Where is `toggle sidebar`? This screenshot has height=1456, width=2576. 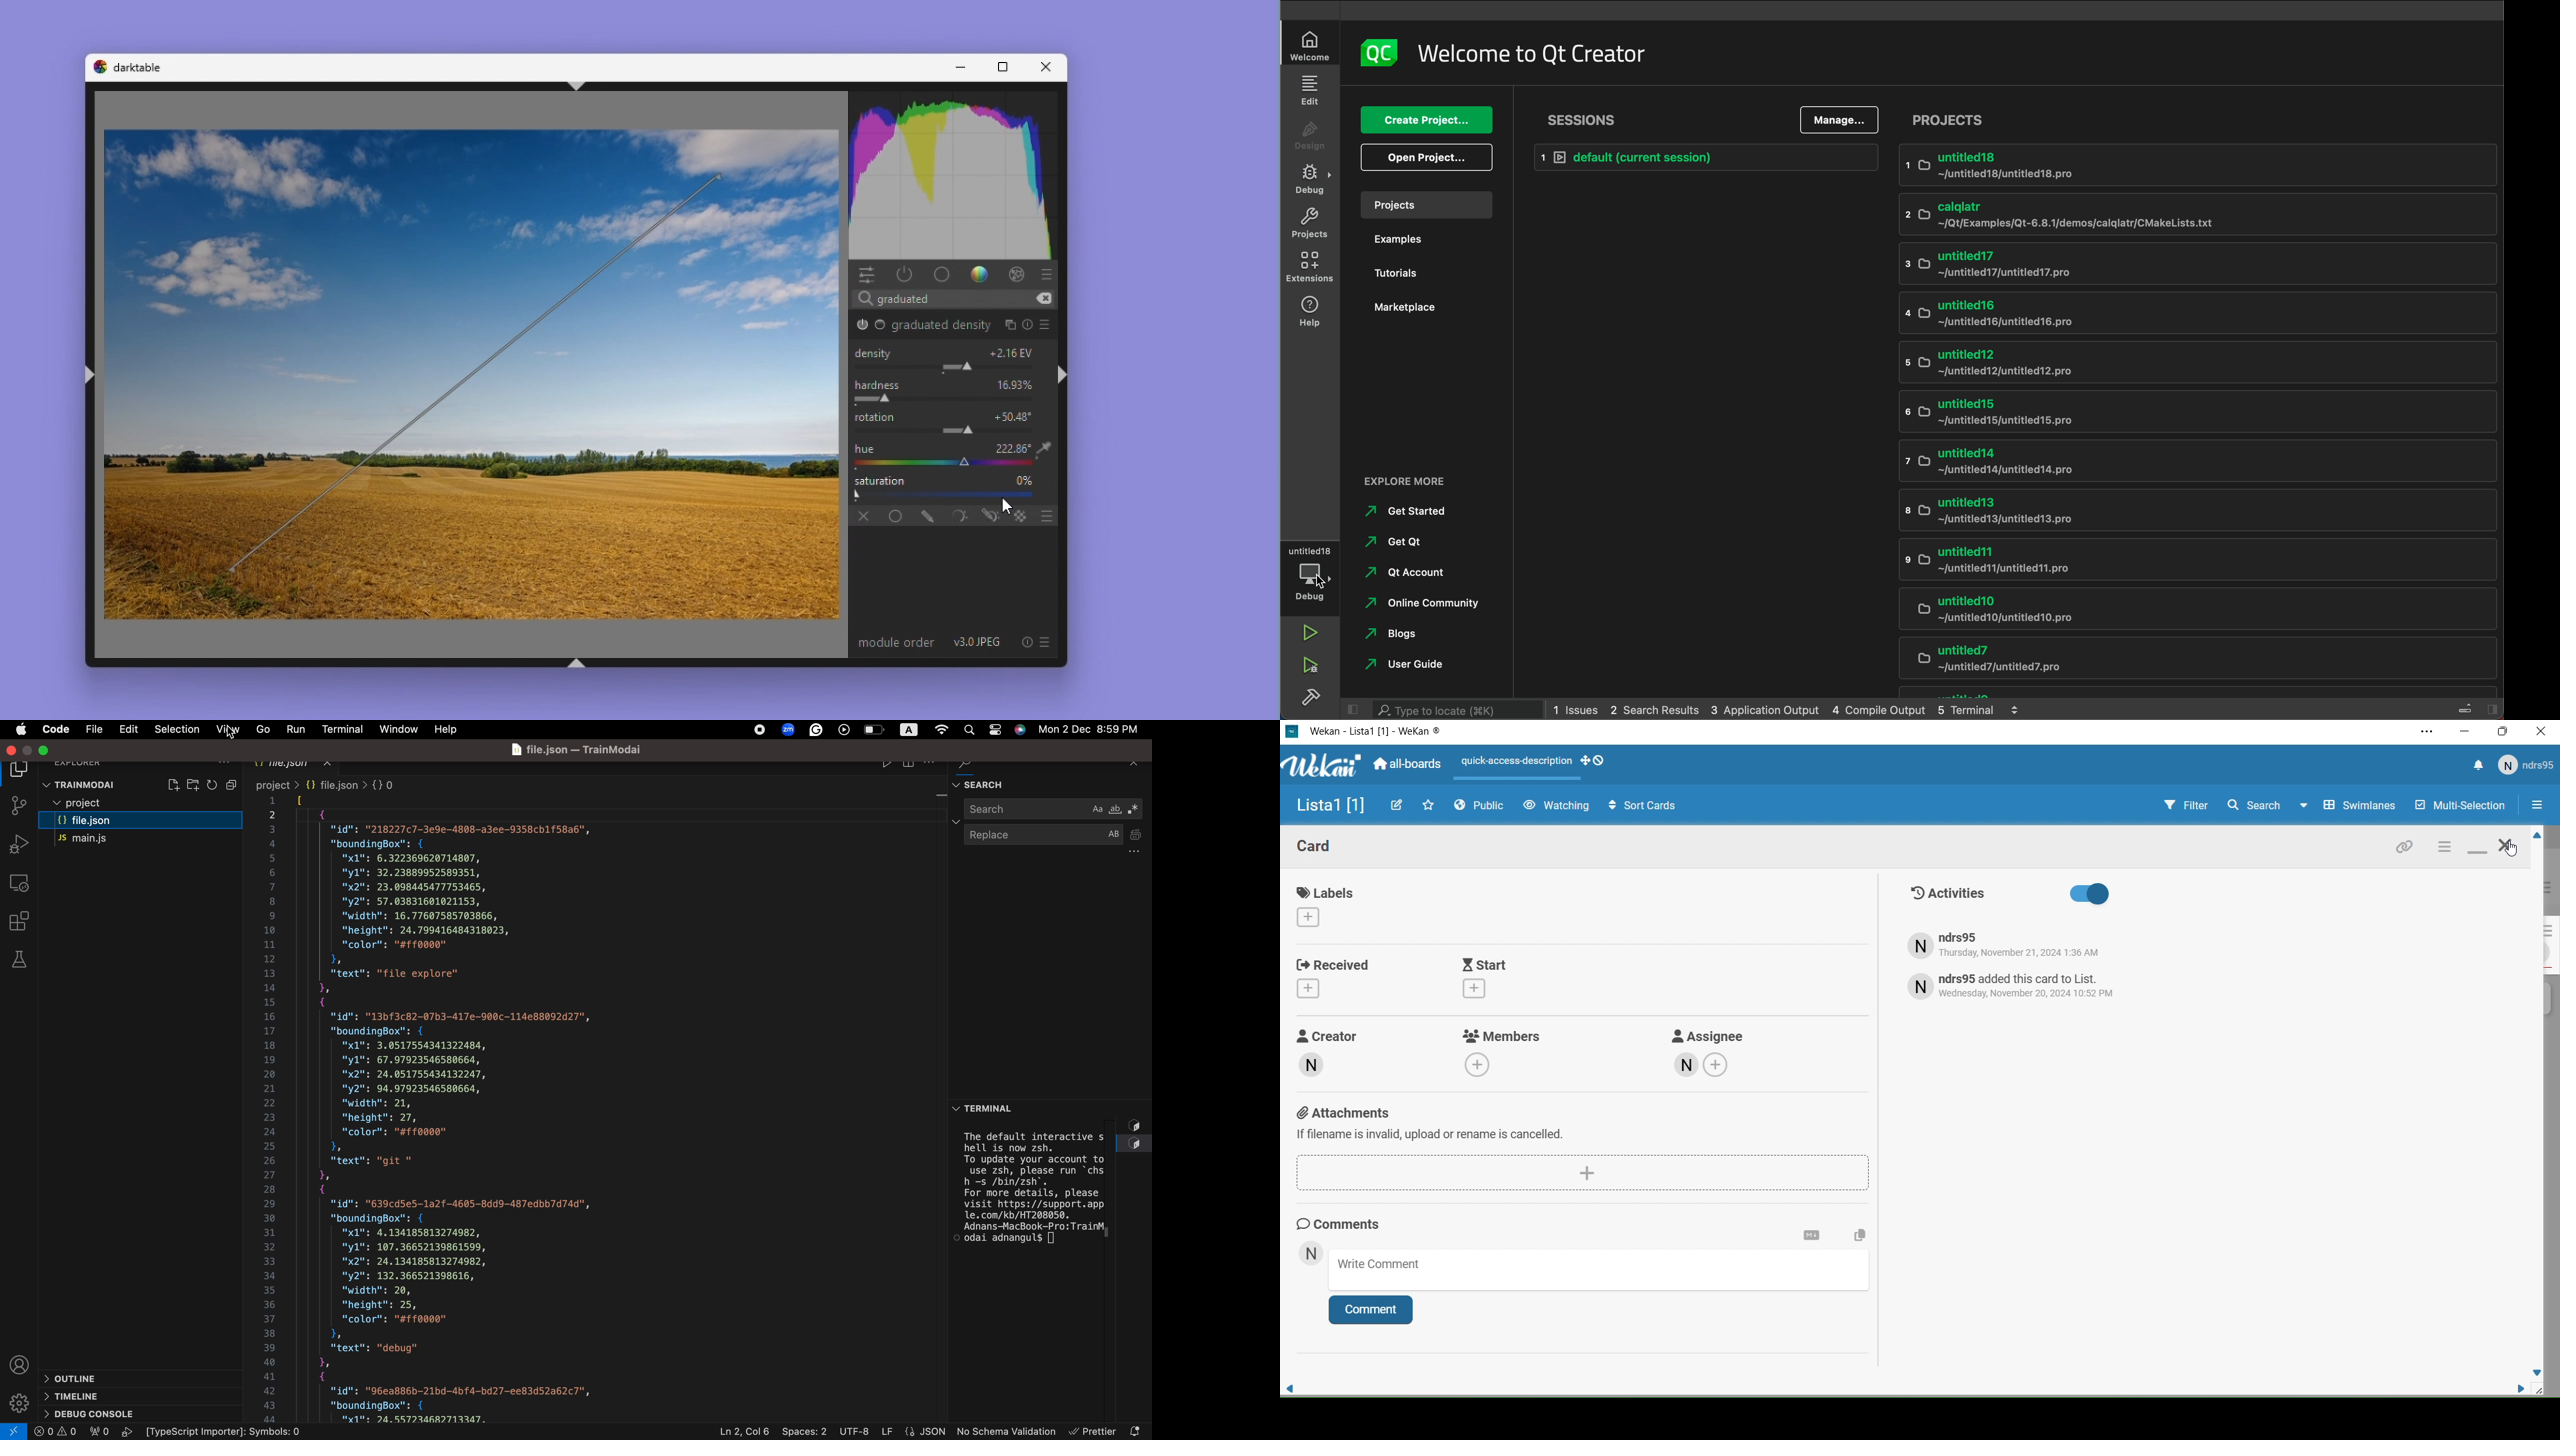
toggle sidebar is located at coordinates (2477, 707).